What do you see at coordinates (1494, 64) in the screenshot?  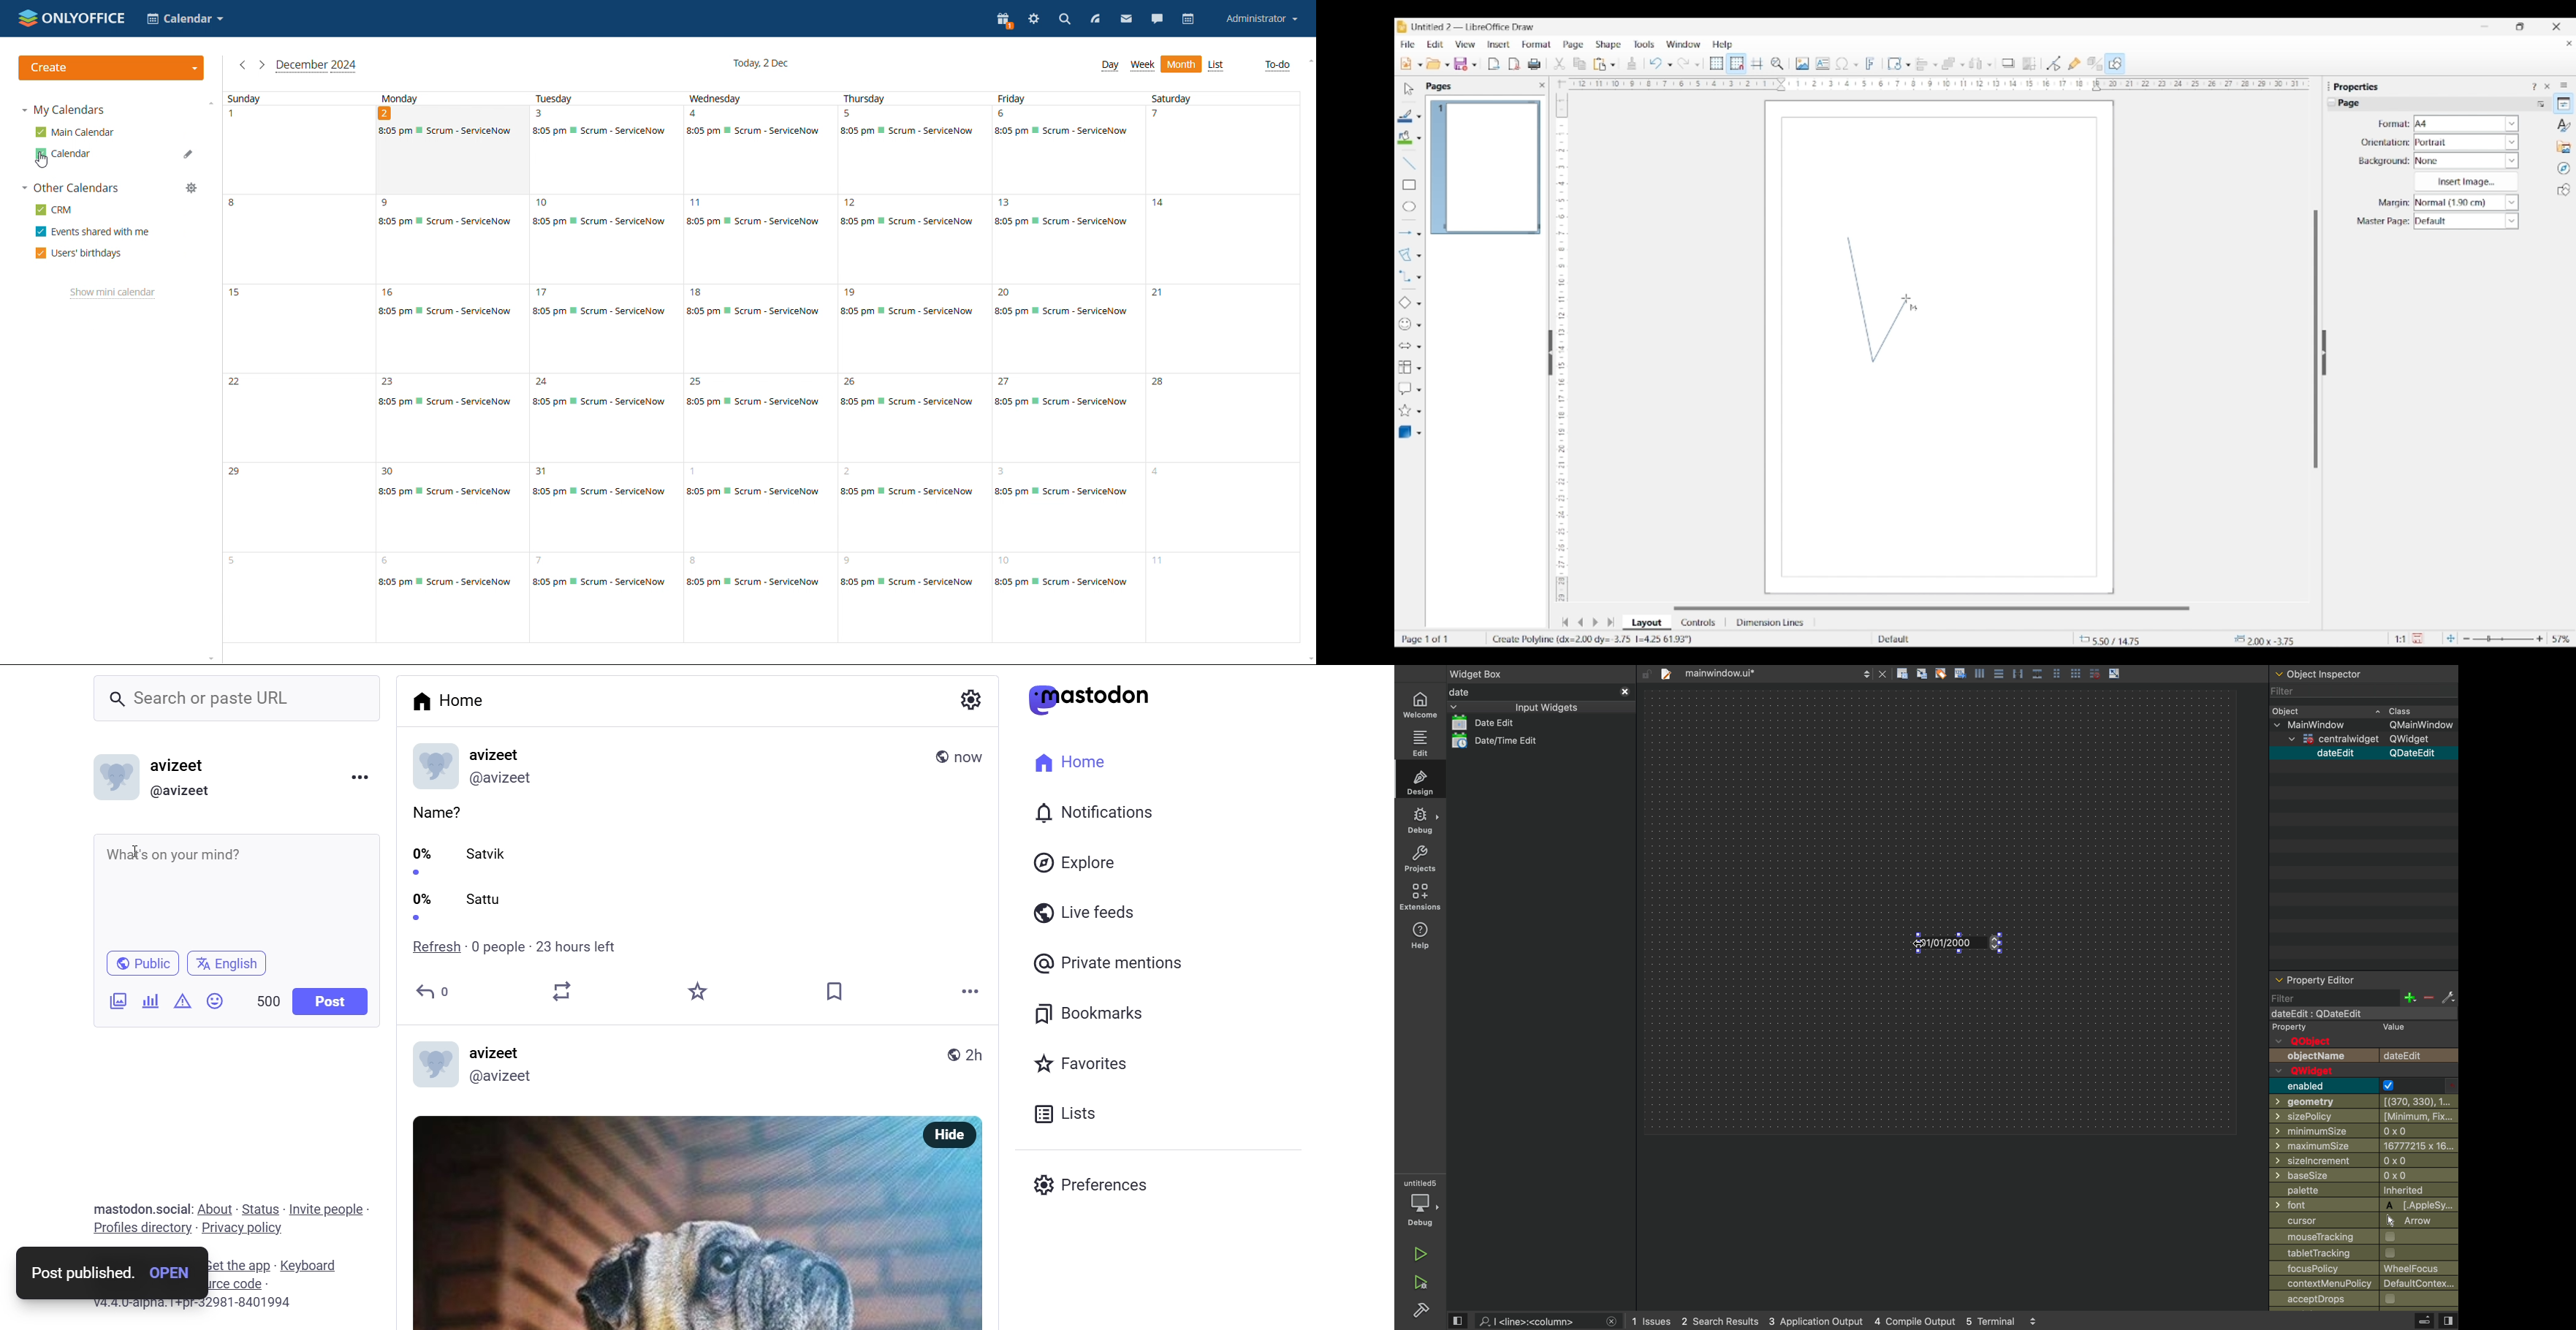 I see `Export` at bounding box center [1494, 64].